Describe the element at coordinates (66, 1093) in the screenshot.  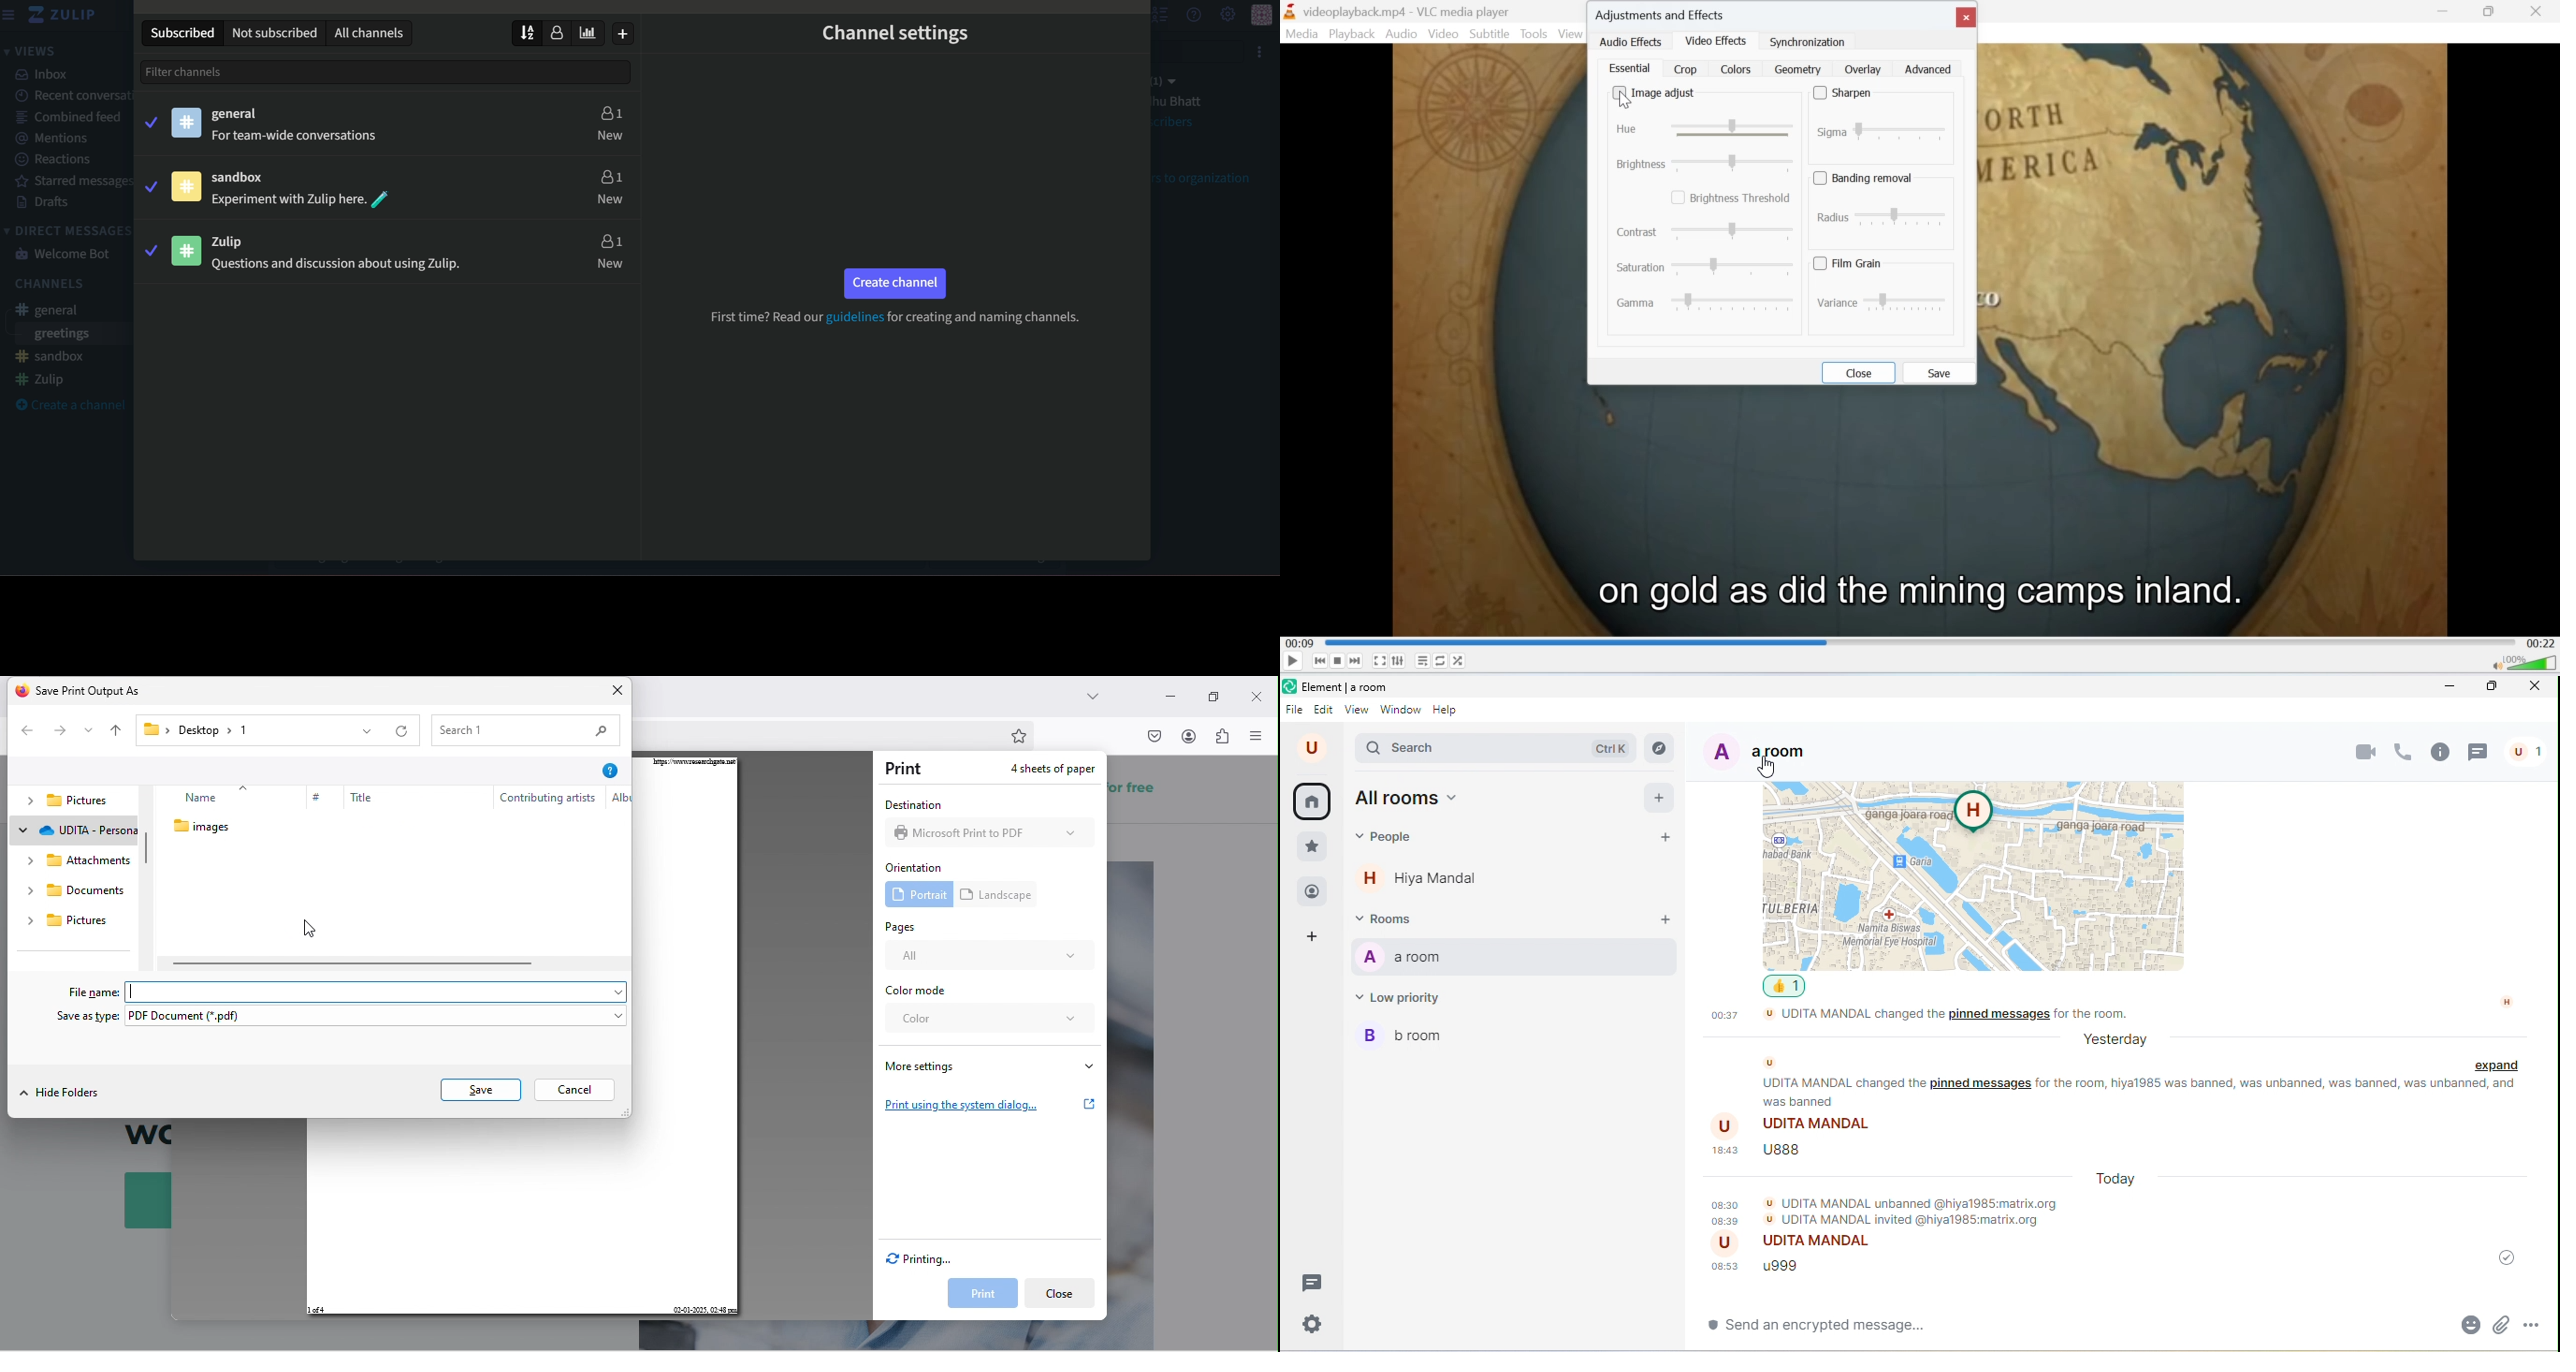
I see `hide folder` at that location.